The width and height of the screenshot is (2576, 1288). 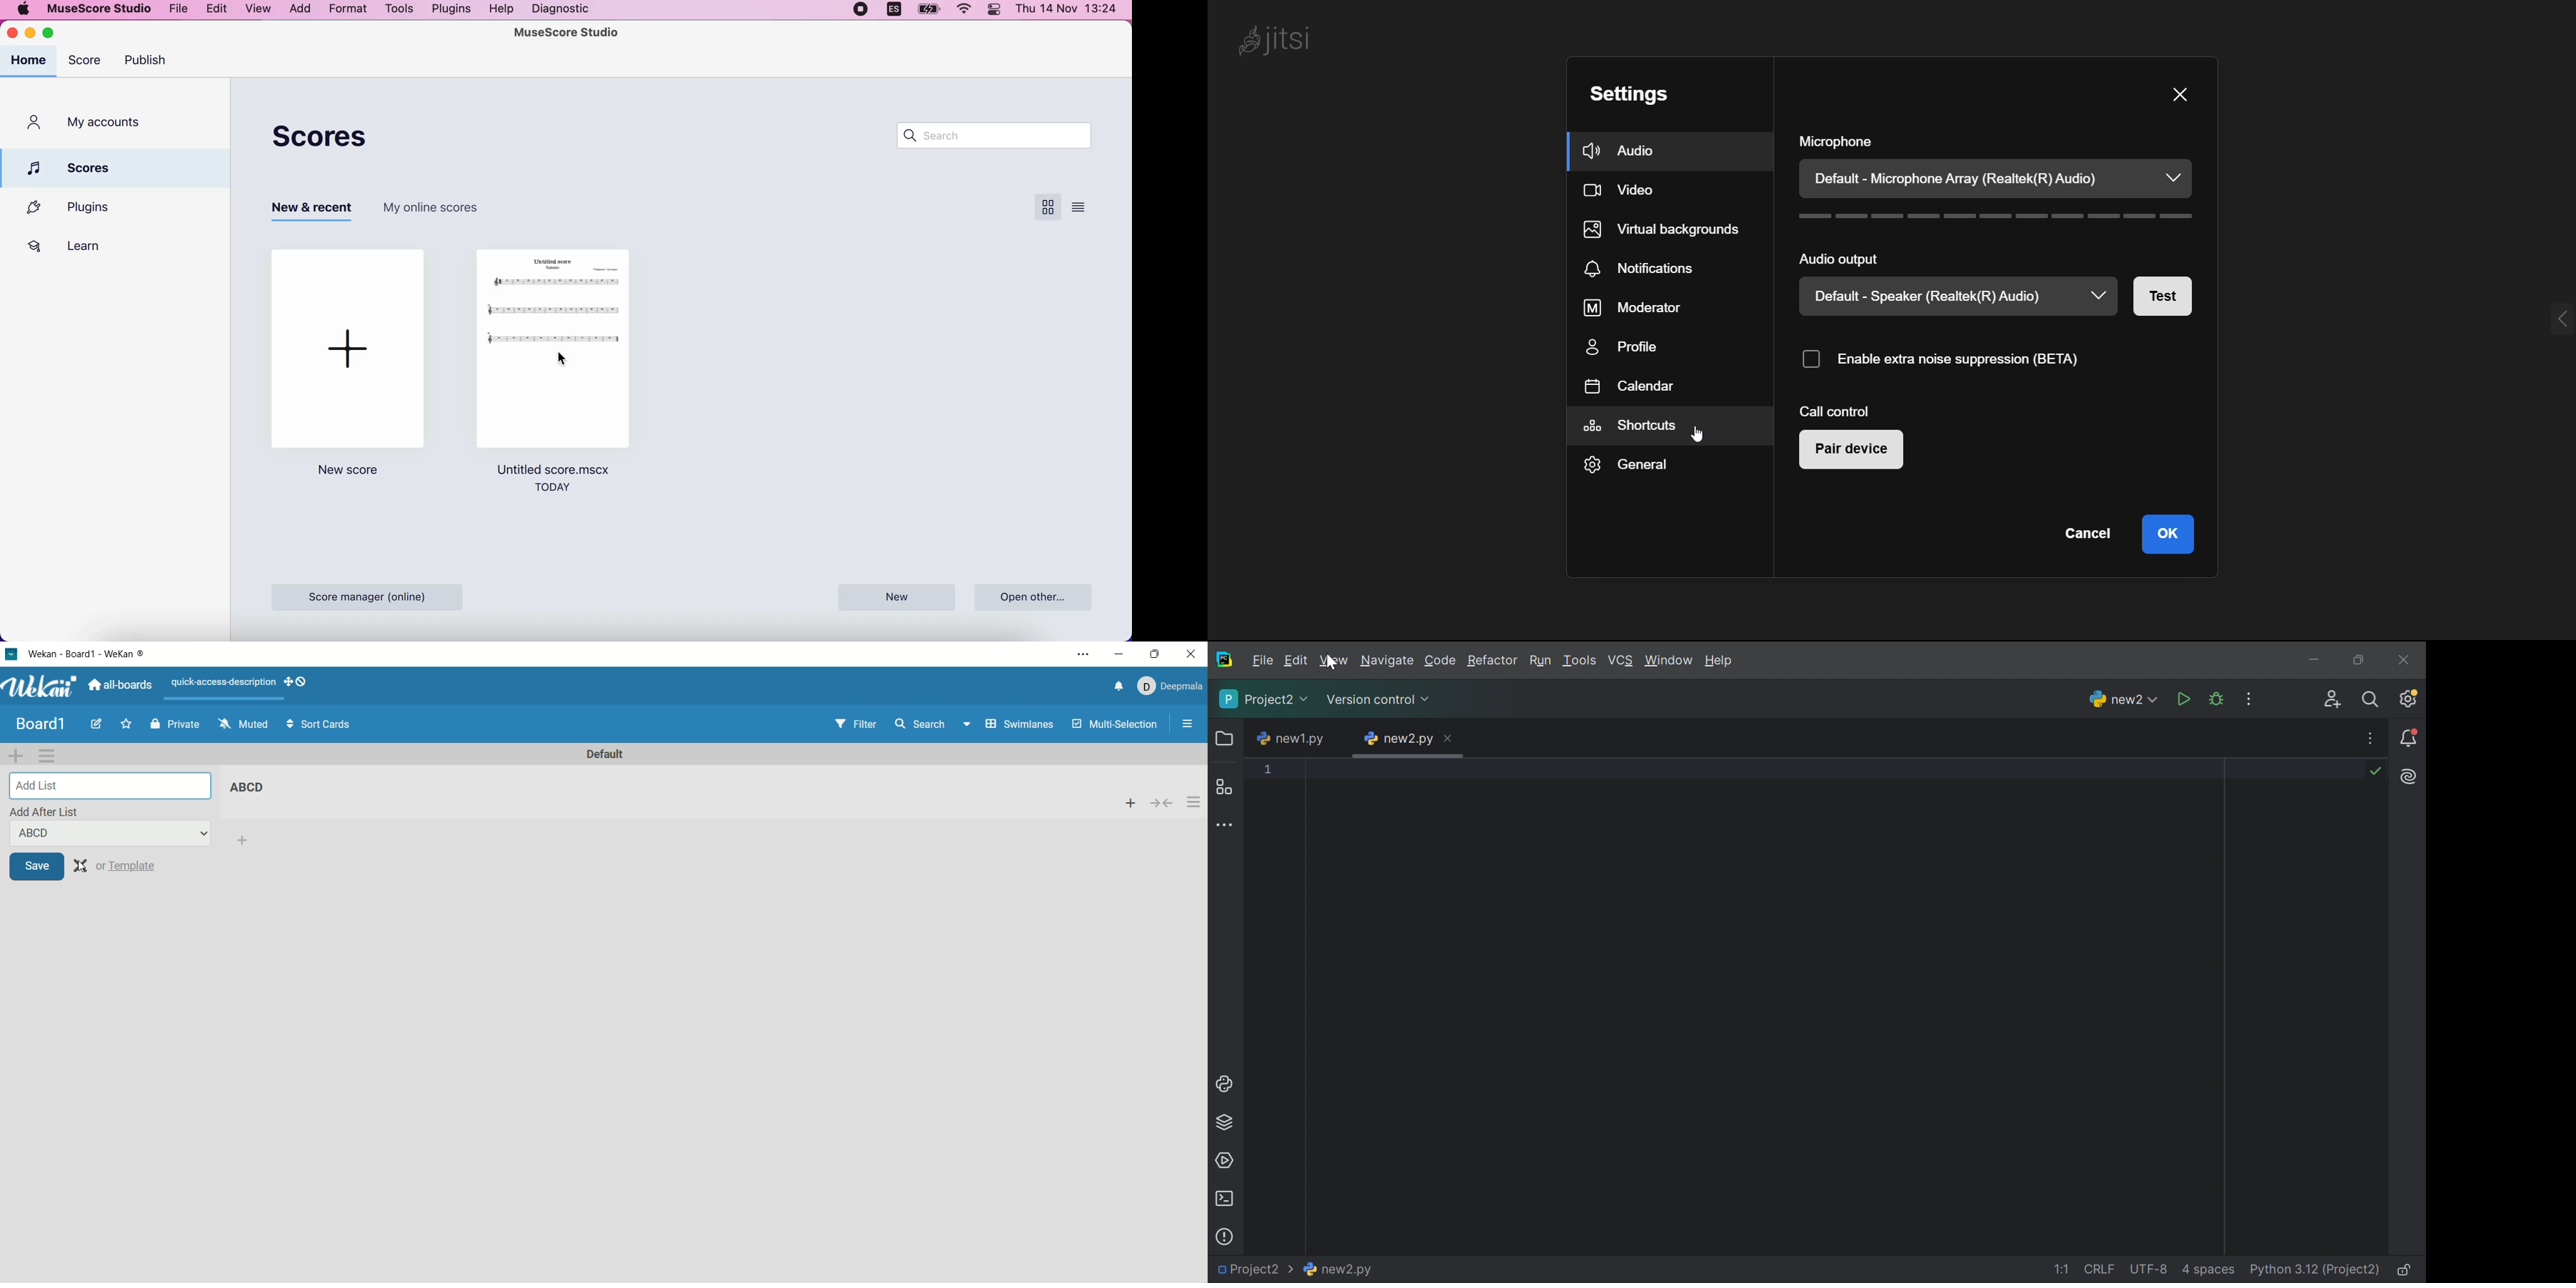 What do you see at coordinates (1935, 297) in the screenshot?
I see `Default - Speaker (Realtek(R) Audio)` at bounding box center [1935, 297].